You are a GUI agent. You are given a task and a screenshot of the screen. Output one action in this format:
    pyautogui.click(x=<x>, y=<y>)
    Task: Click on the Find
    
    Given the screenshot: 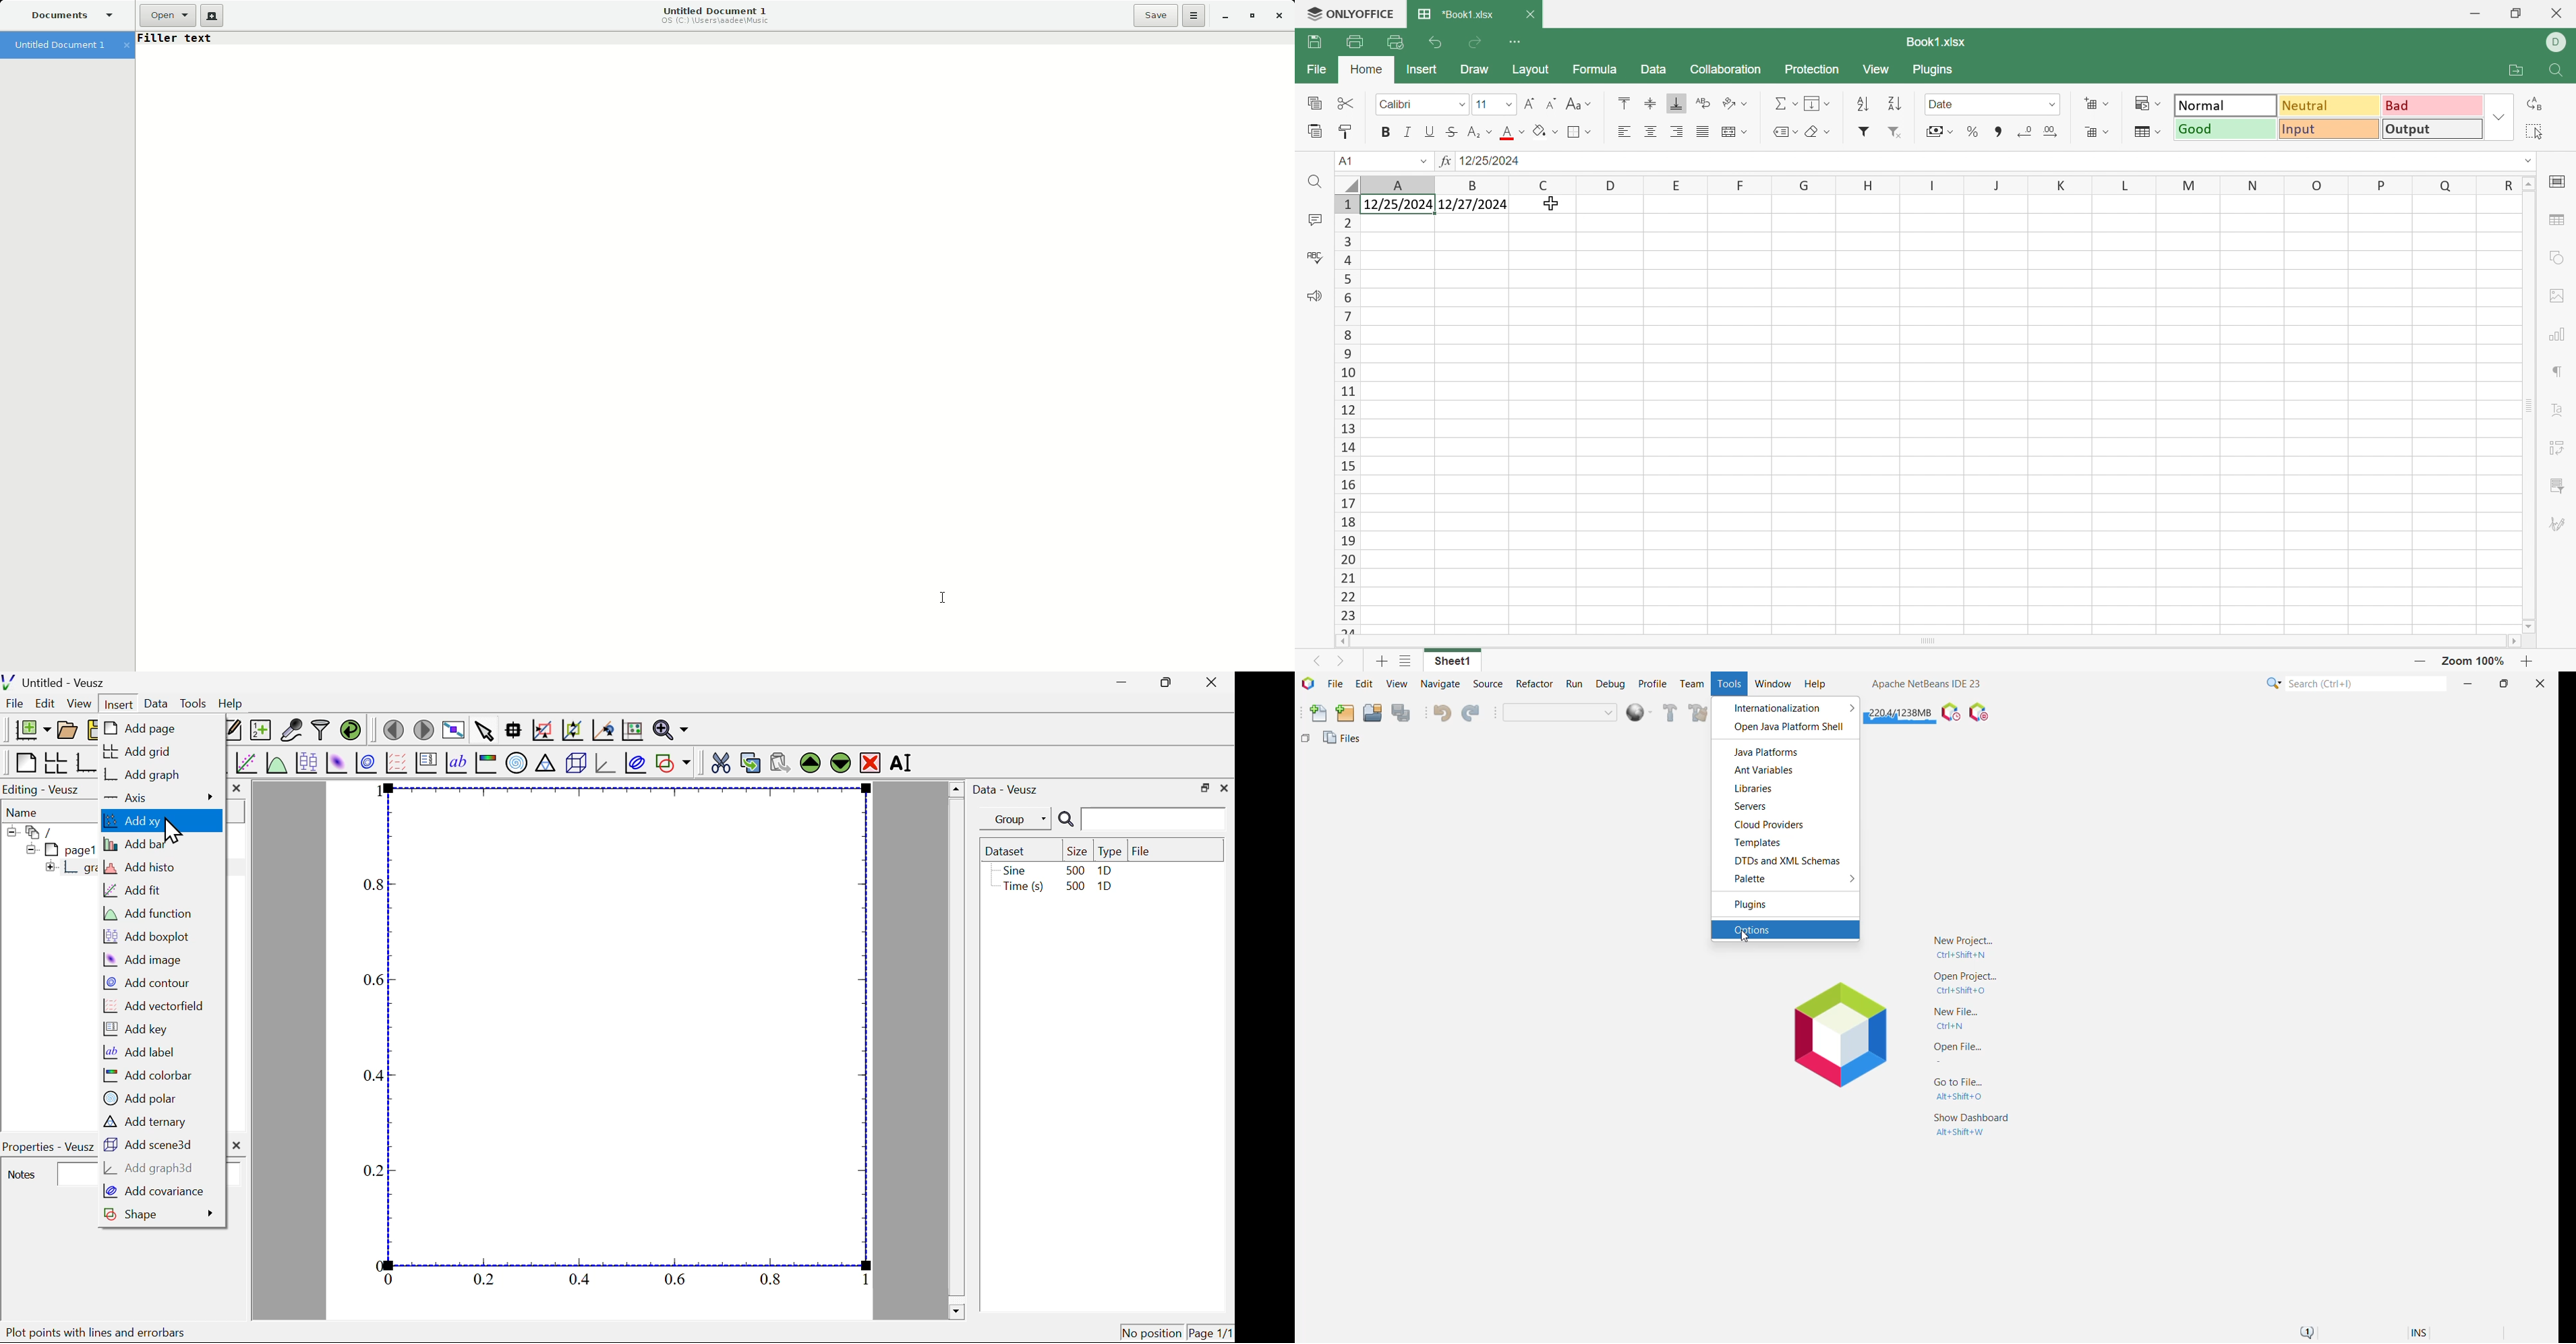 What is the action you would take?
    pyautogui.click(x=1315, y=182)
    